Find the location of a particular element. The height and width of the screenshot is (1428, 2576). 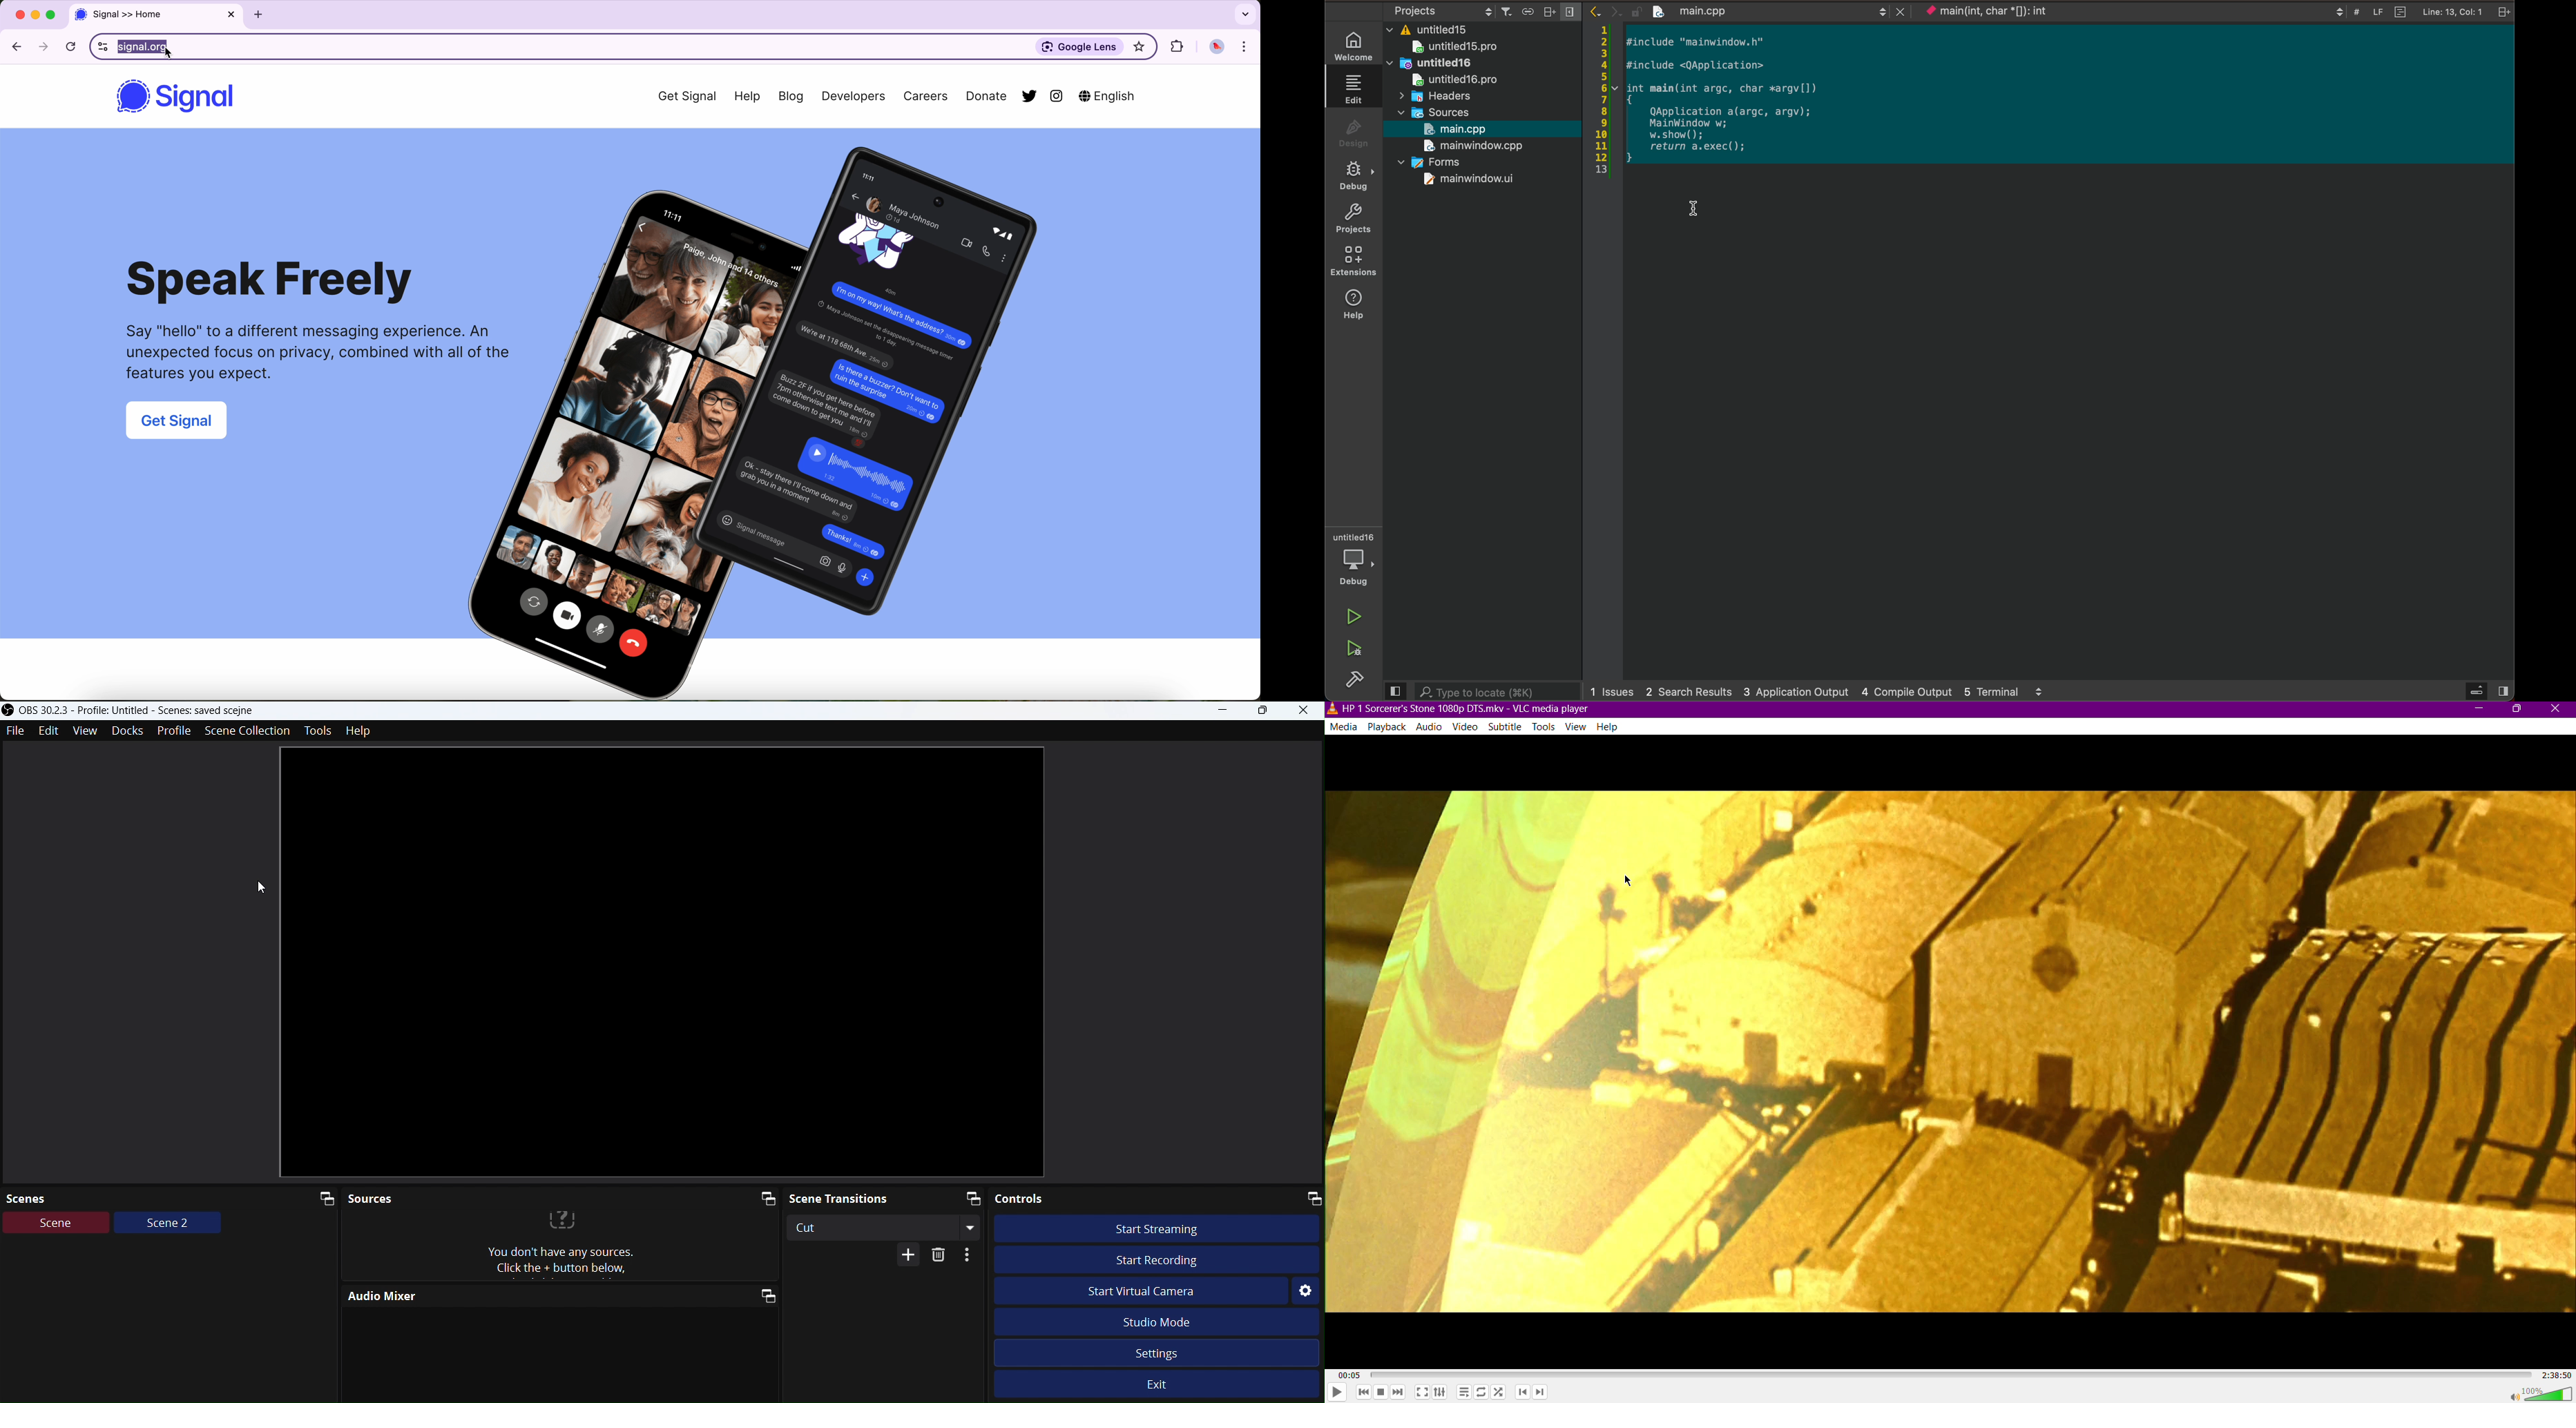

untitled15pro is located at coordinates (1462, 48).